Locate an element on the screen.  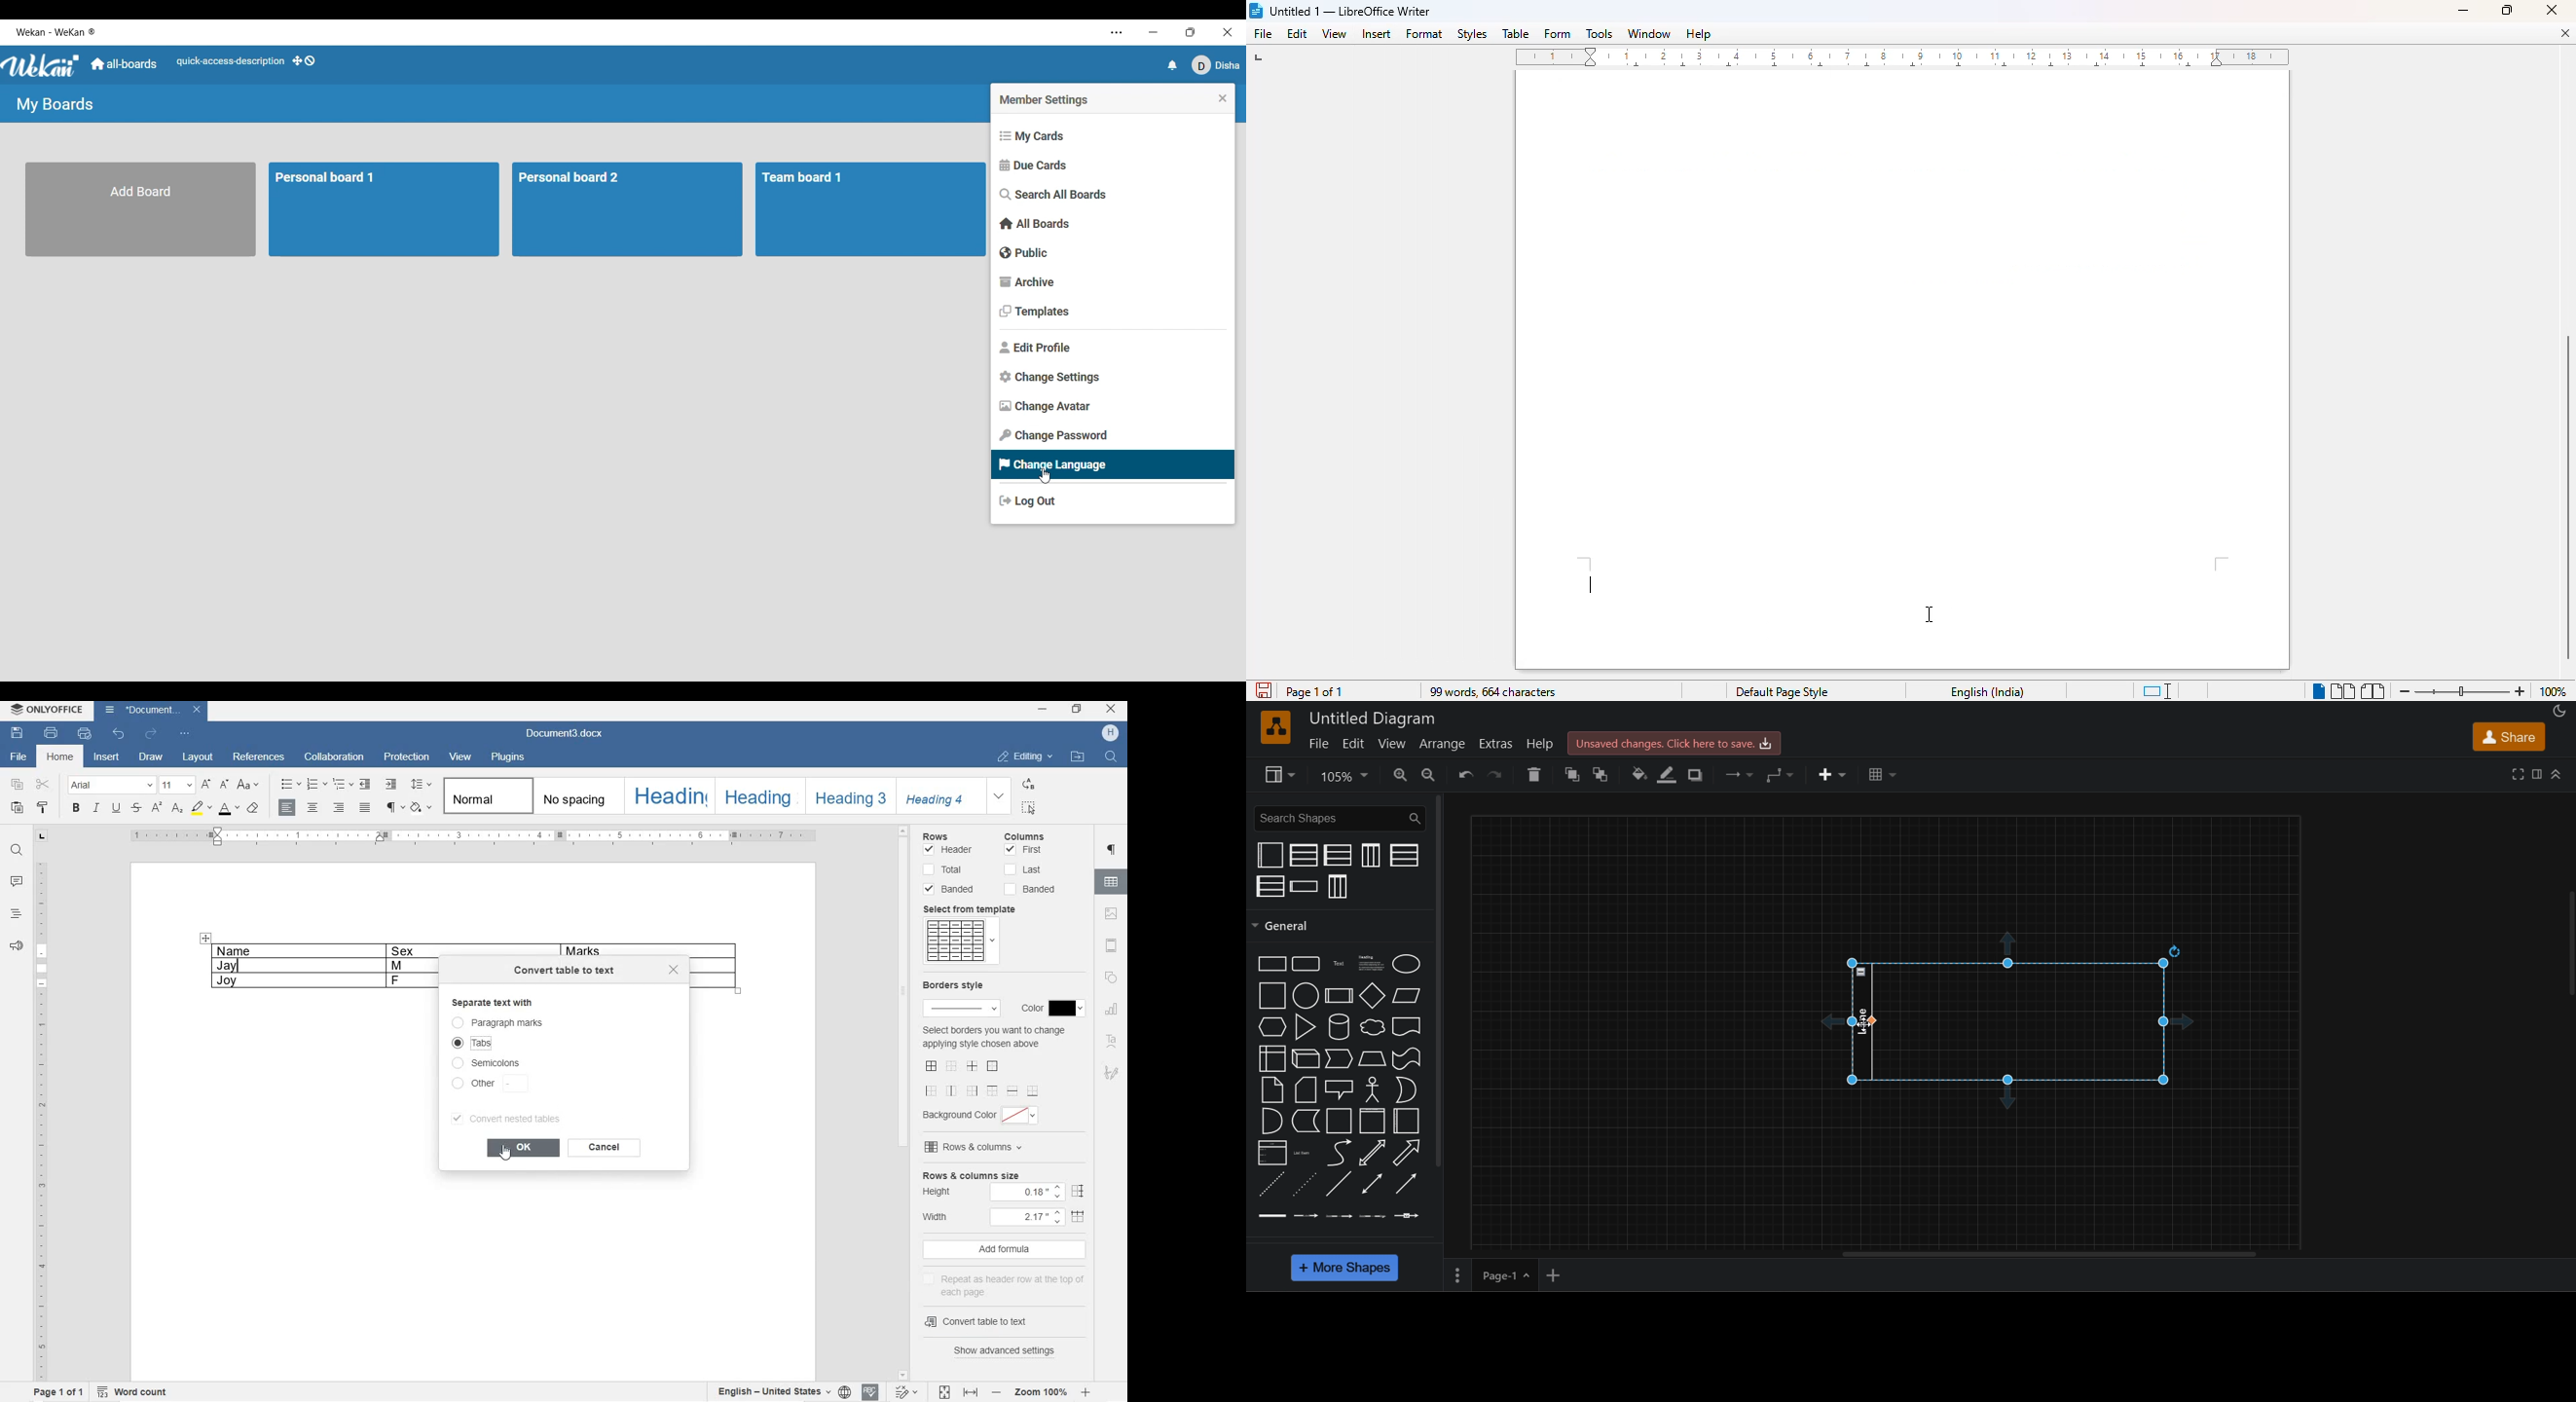
COPY is located at coordinates (17, 785).